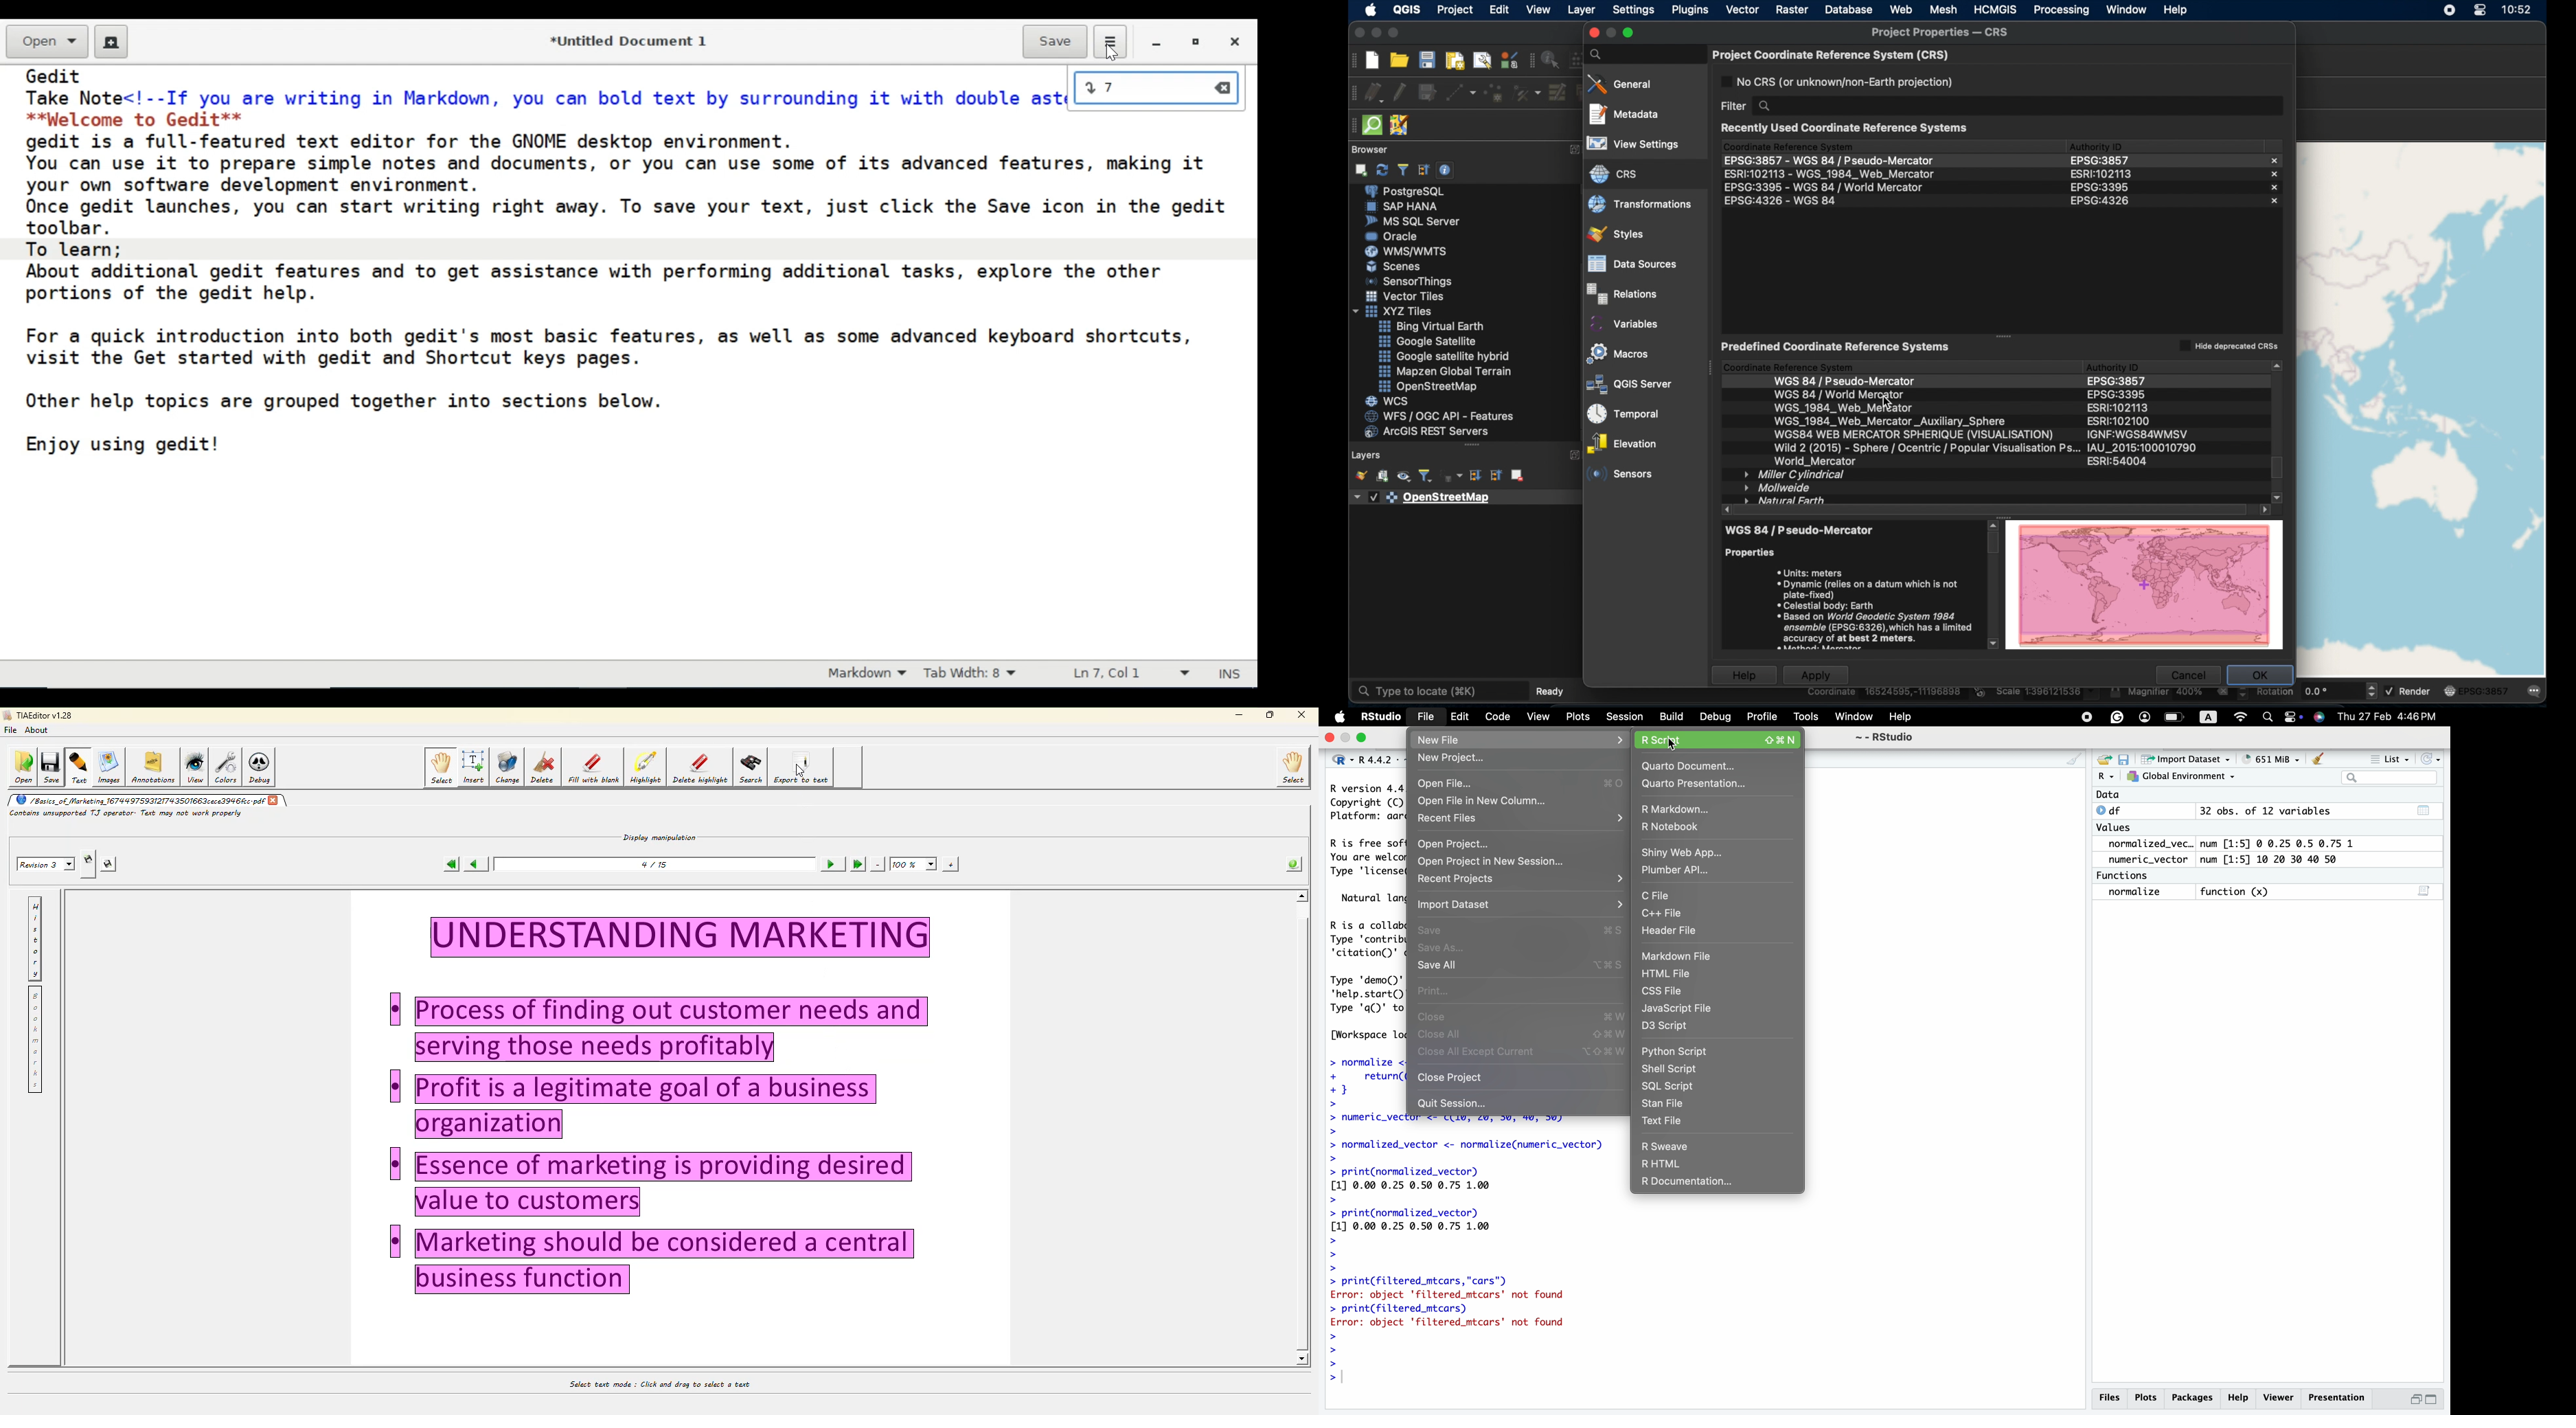 The width and height of the screenshot is (2576, 1428). What do you see at coordinates (2292, 718) in the screenshot?
I see `permissions` at bounding box center [2292, 718].